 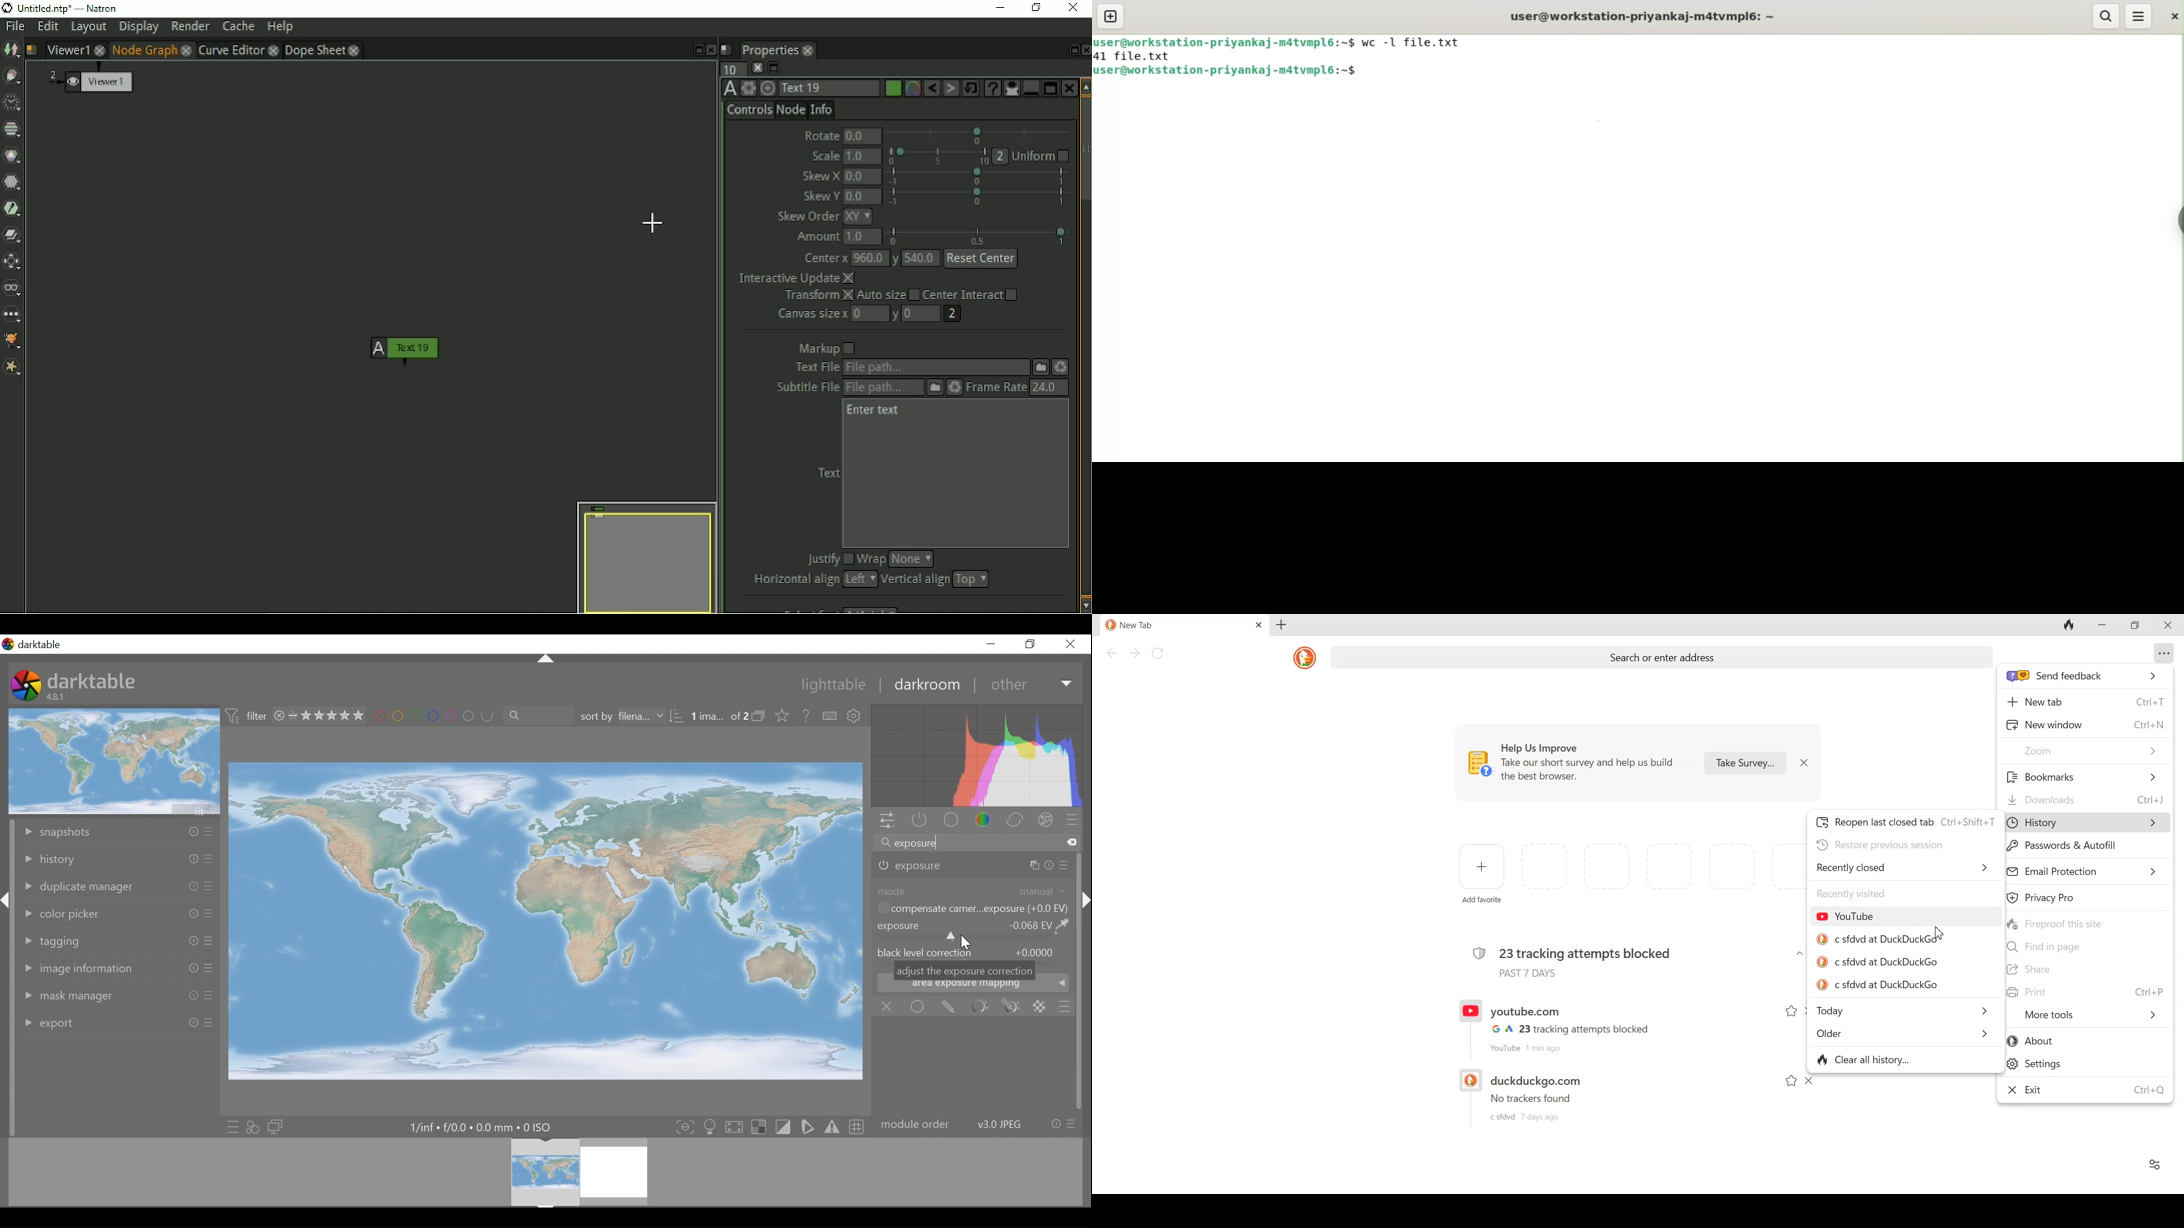 What do you see at coordinates (1073, 819) in the screenshot?
I see `preset` at bounding box center [1073, 819].